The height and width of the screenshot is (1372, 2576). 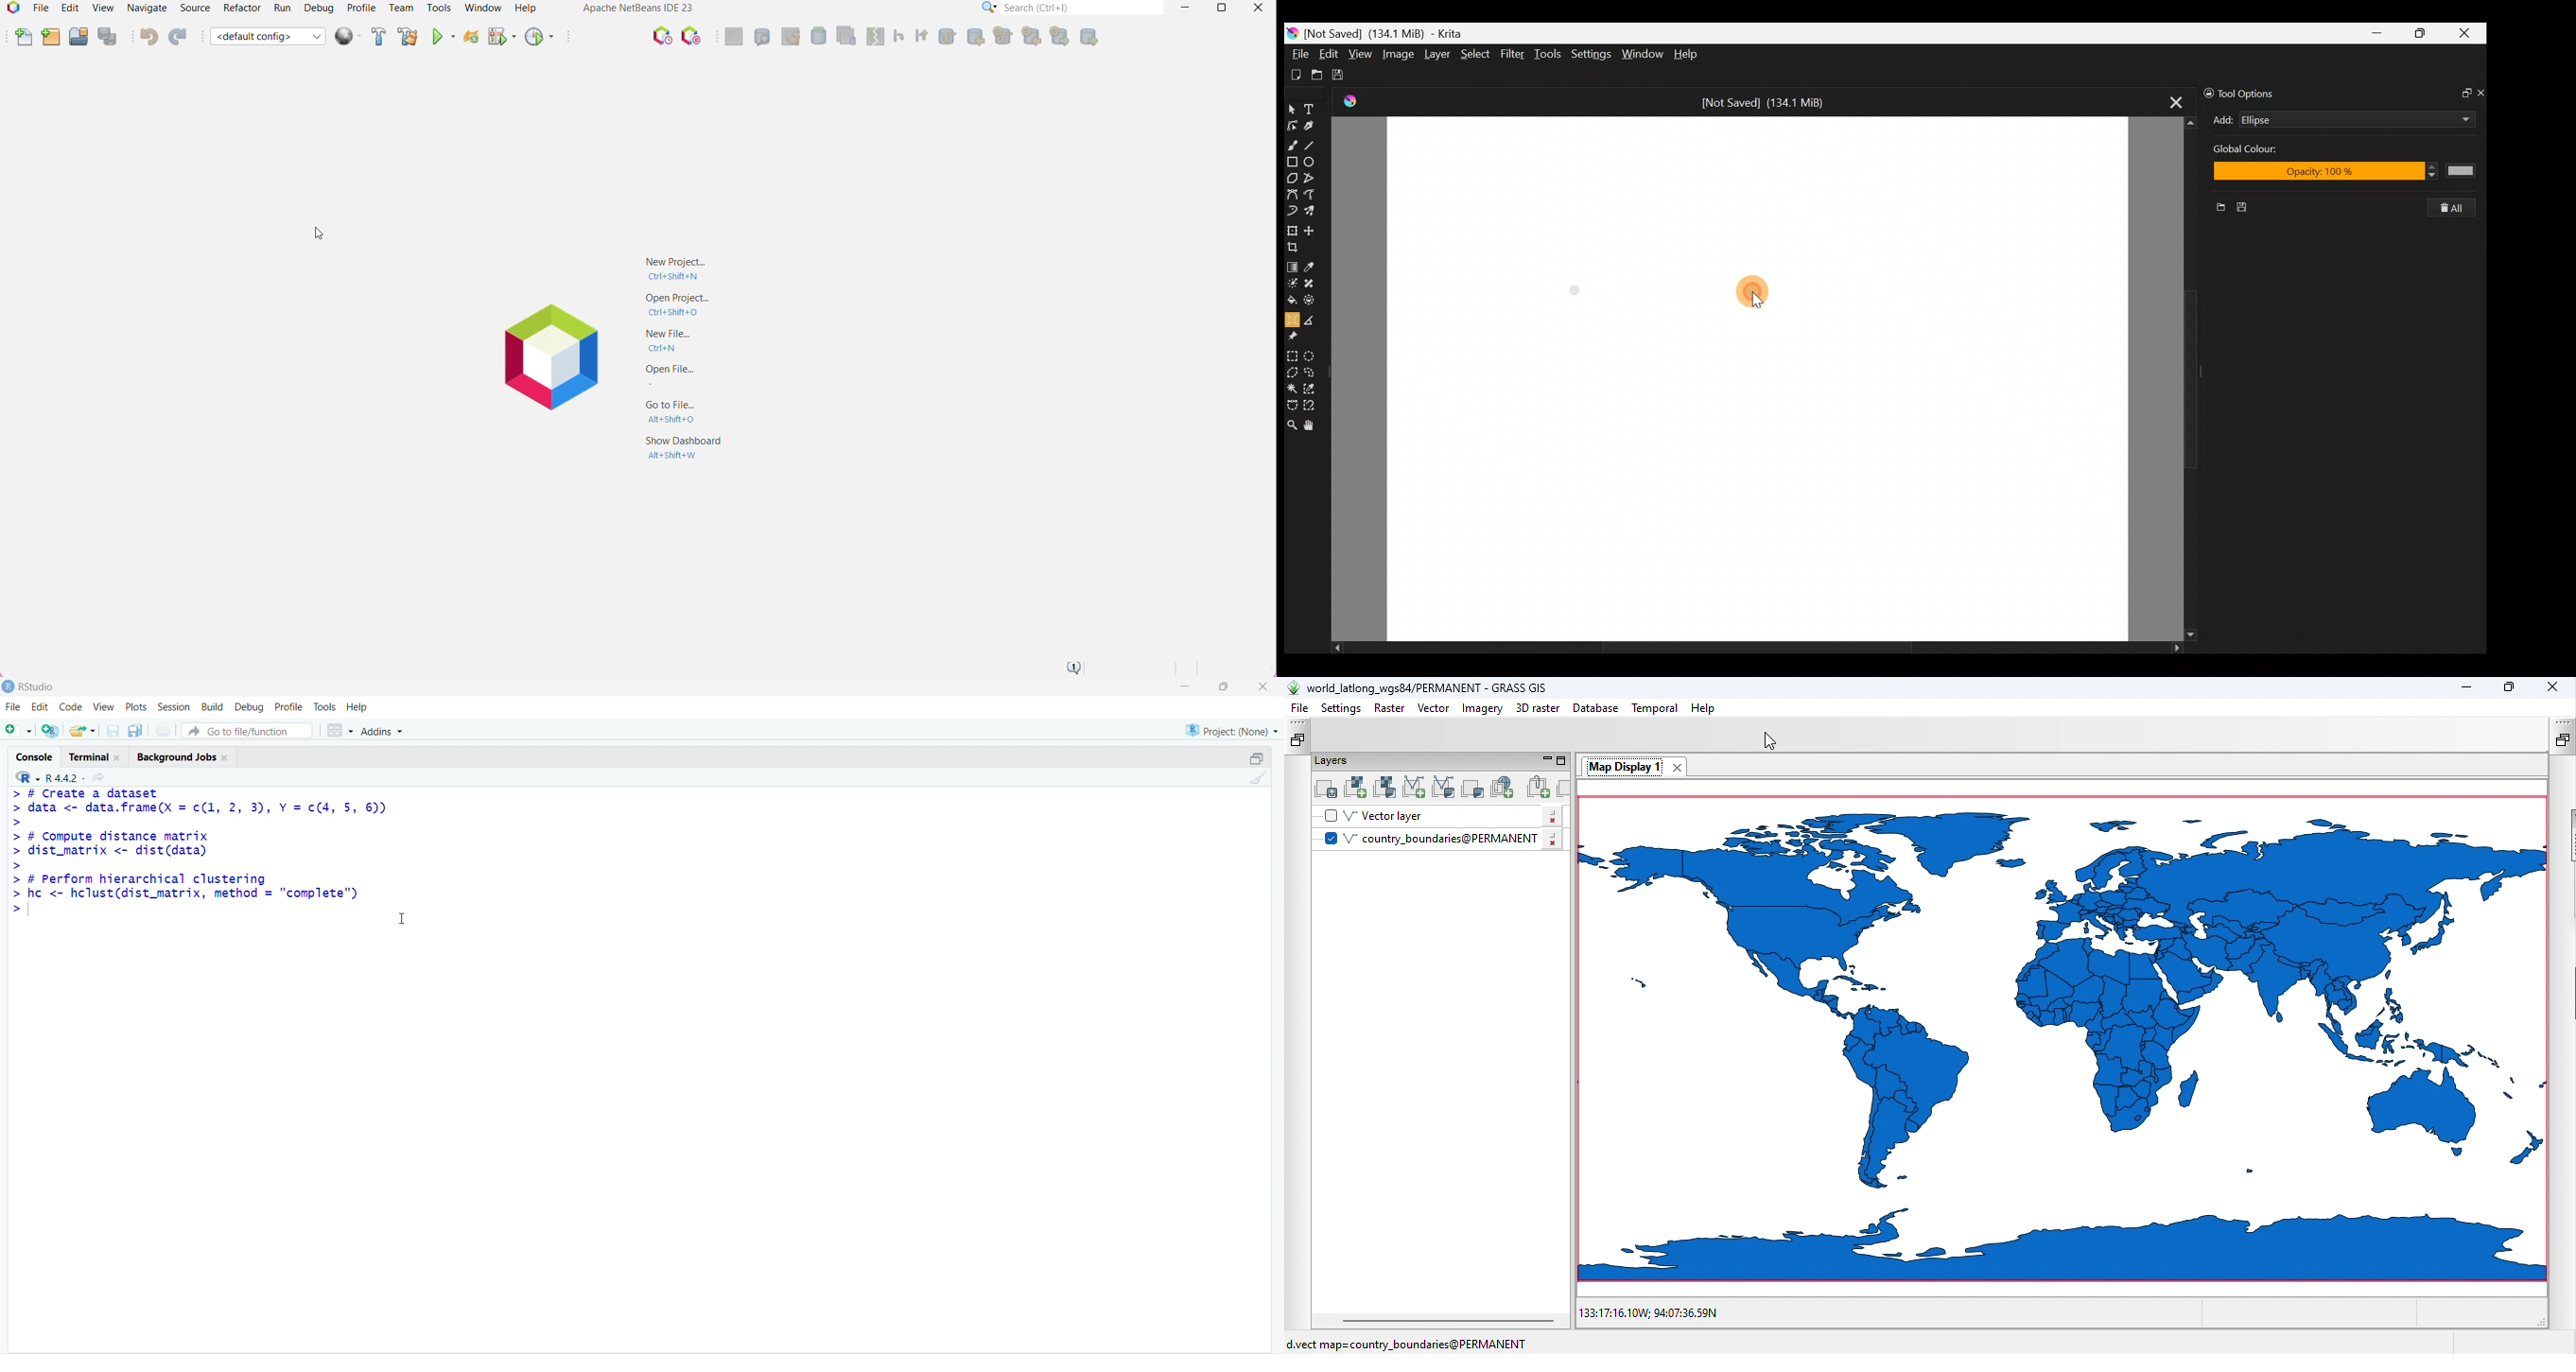 What do you see at coordinates (1361, 55) in the screenshot?
I see `View` at bounding box center [1361, 55].